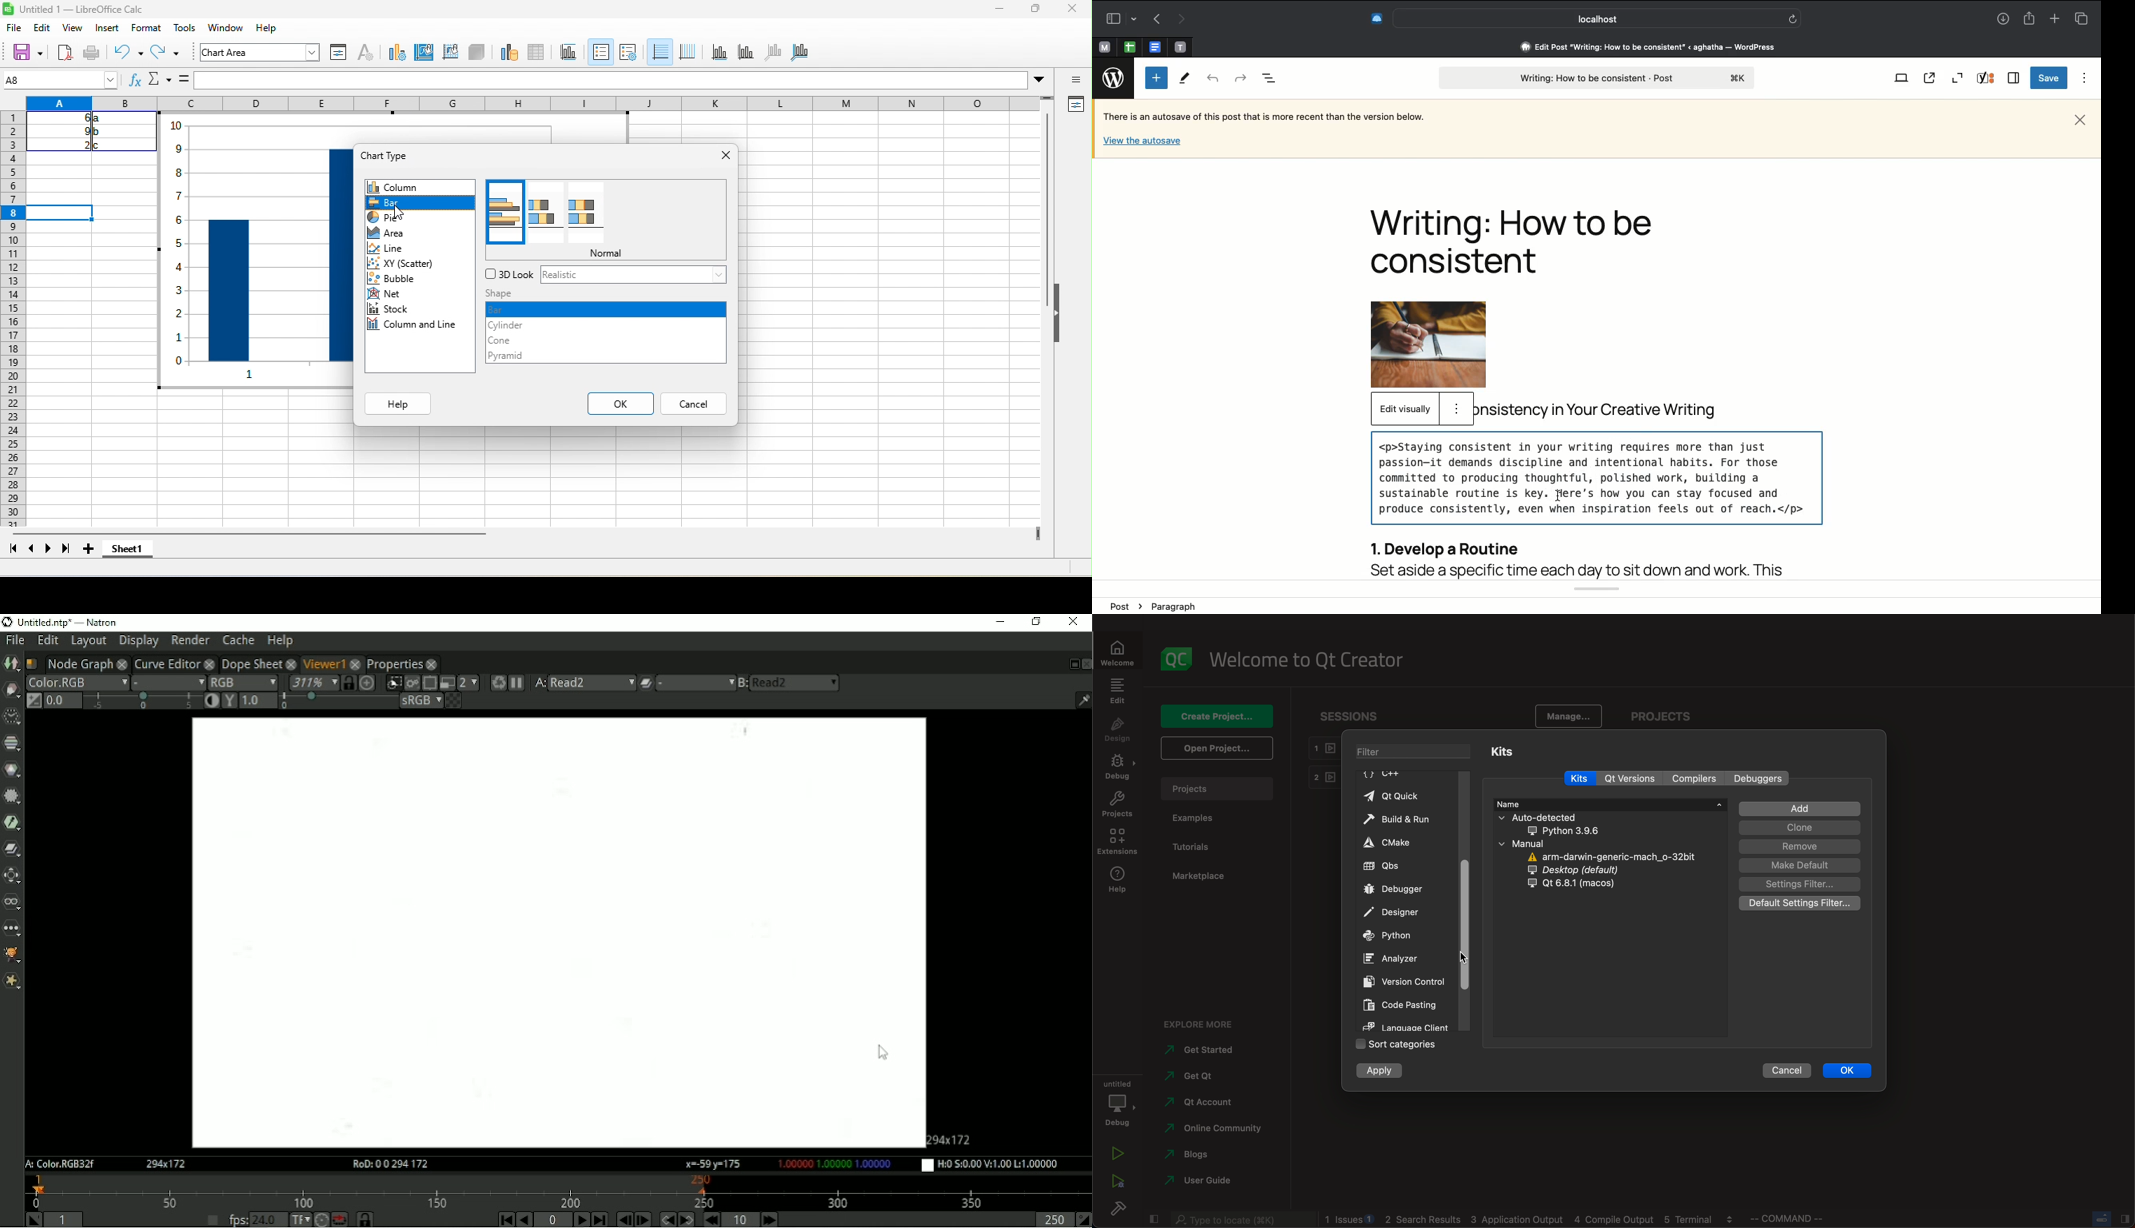 The width and height of the screenshot is (2156, 1232). Describe the element at coordinates (635, 276) in the screenshot. I see `realistic` at that location.